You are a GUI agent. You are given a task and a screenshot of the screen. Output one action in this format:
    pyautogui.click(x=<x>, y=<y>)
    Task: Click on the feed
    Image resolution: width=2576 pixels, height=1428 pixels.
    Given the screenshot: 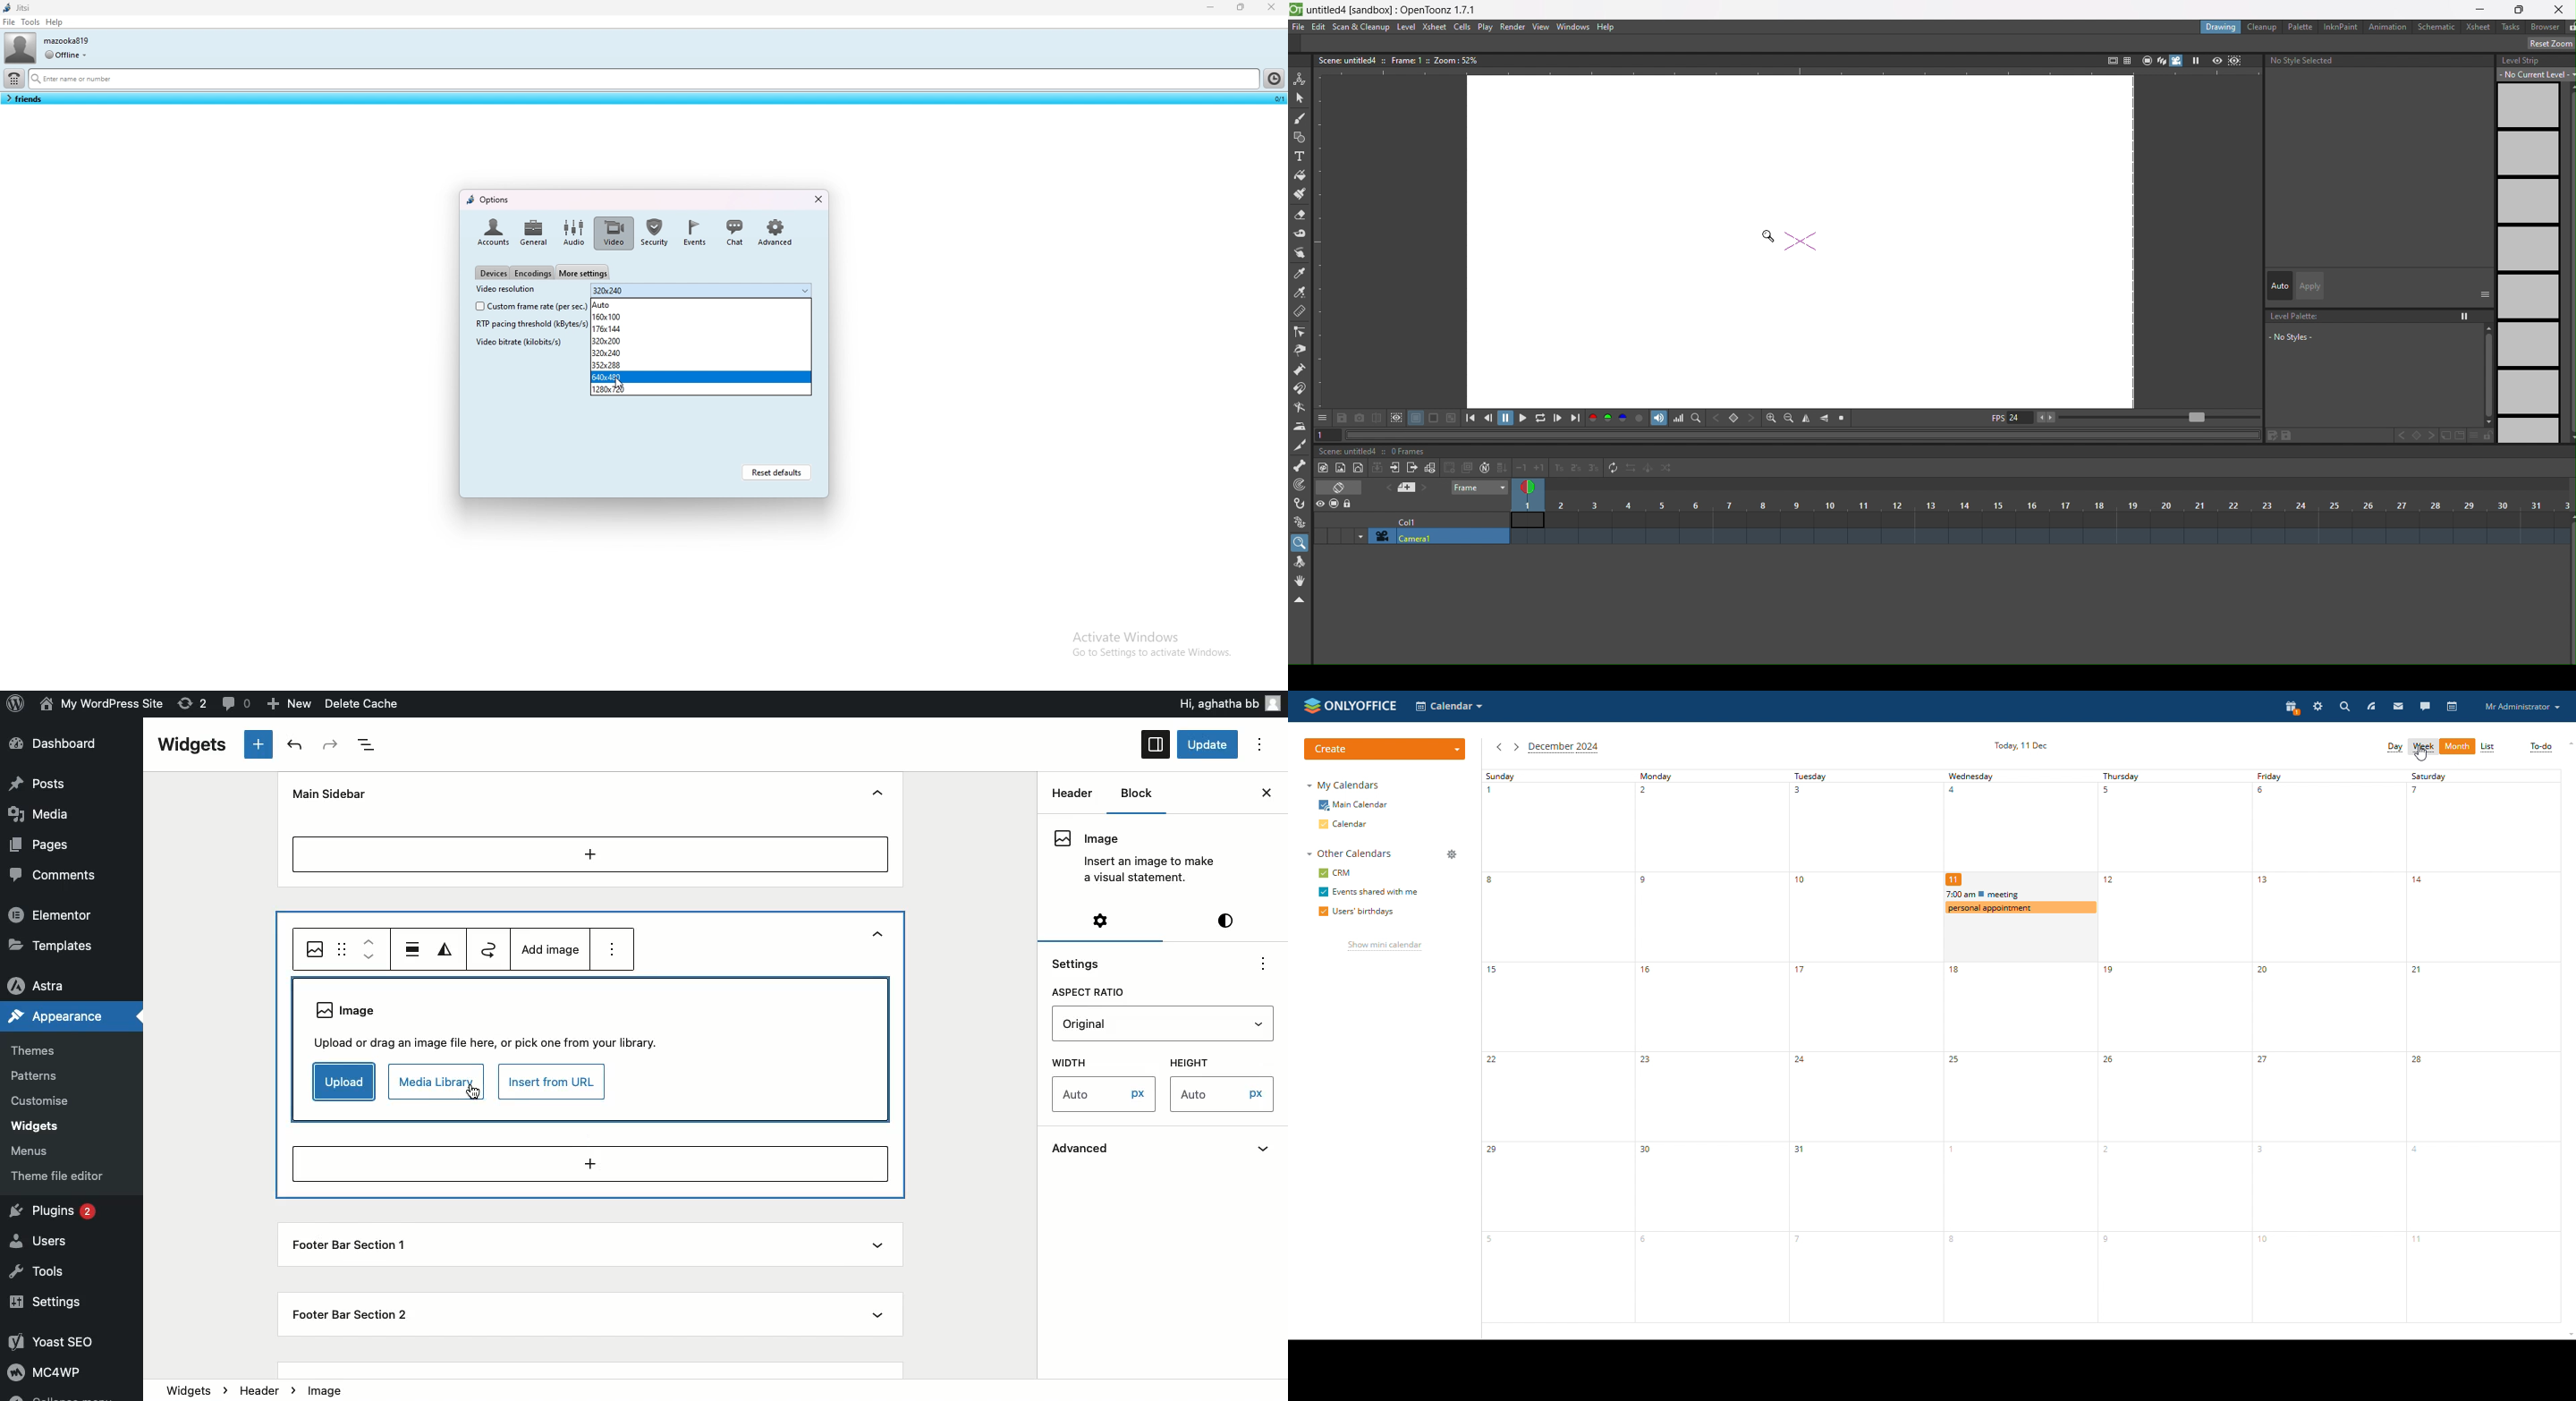 What is the action you would take?
    pyautogui.click(x=2371, y=705)
    